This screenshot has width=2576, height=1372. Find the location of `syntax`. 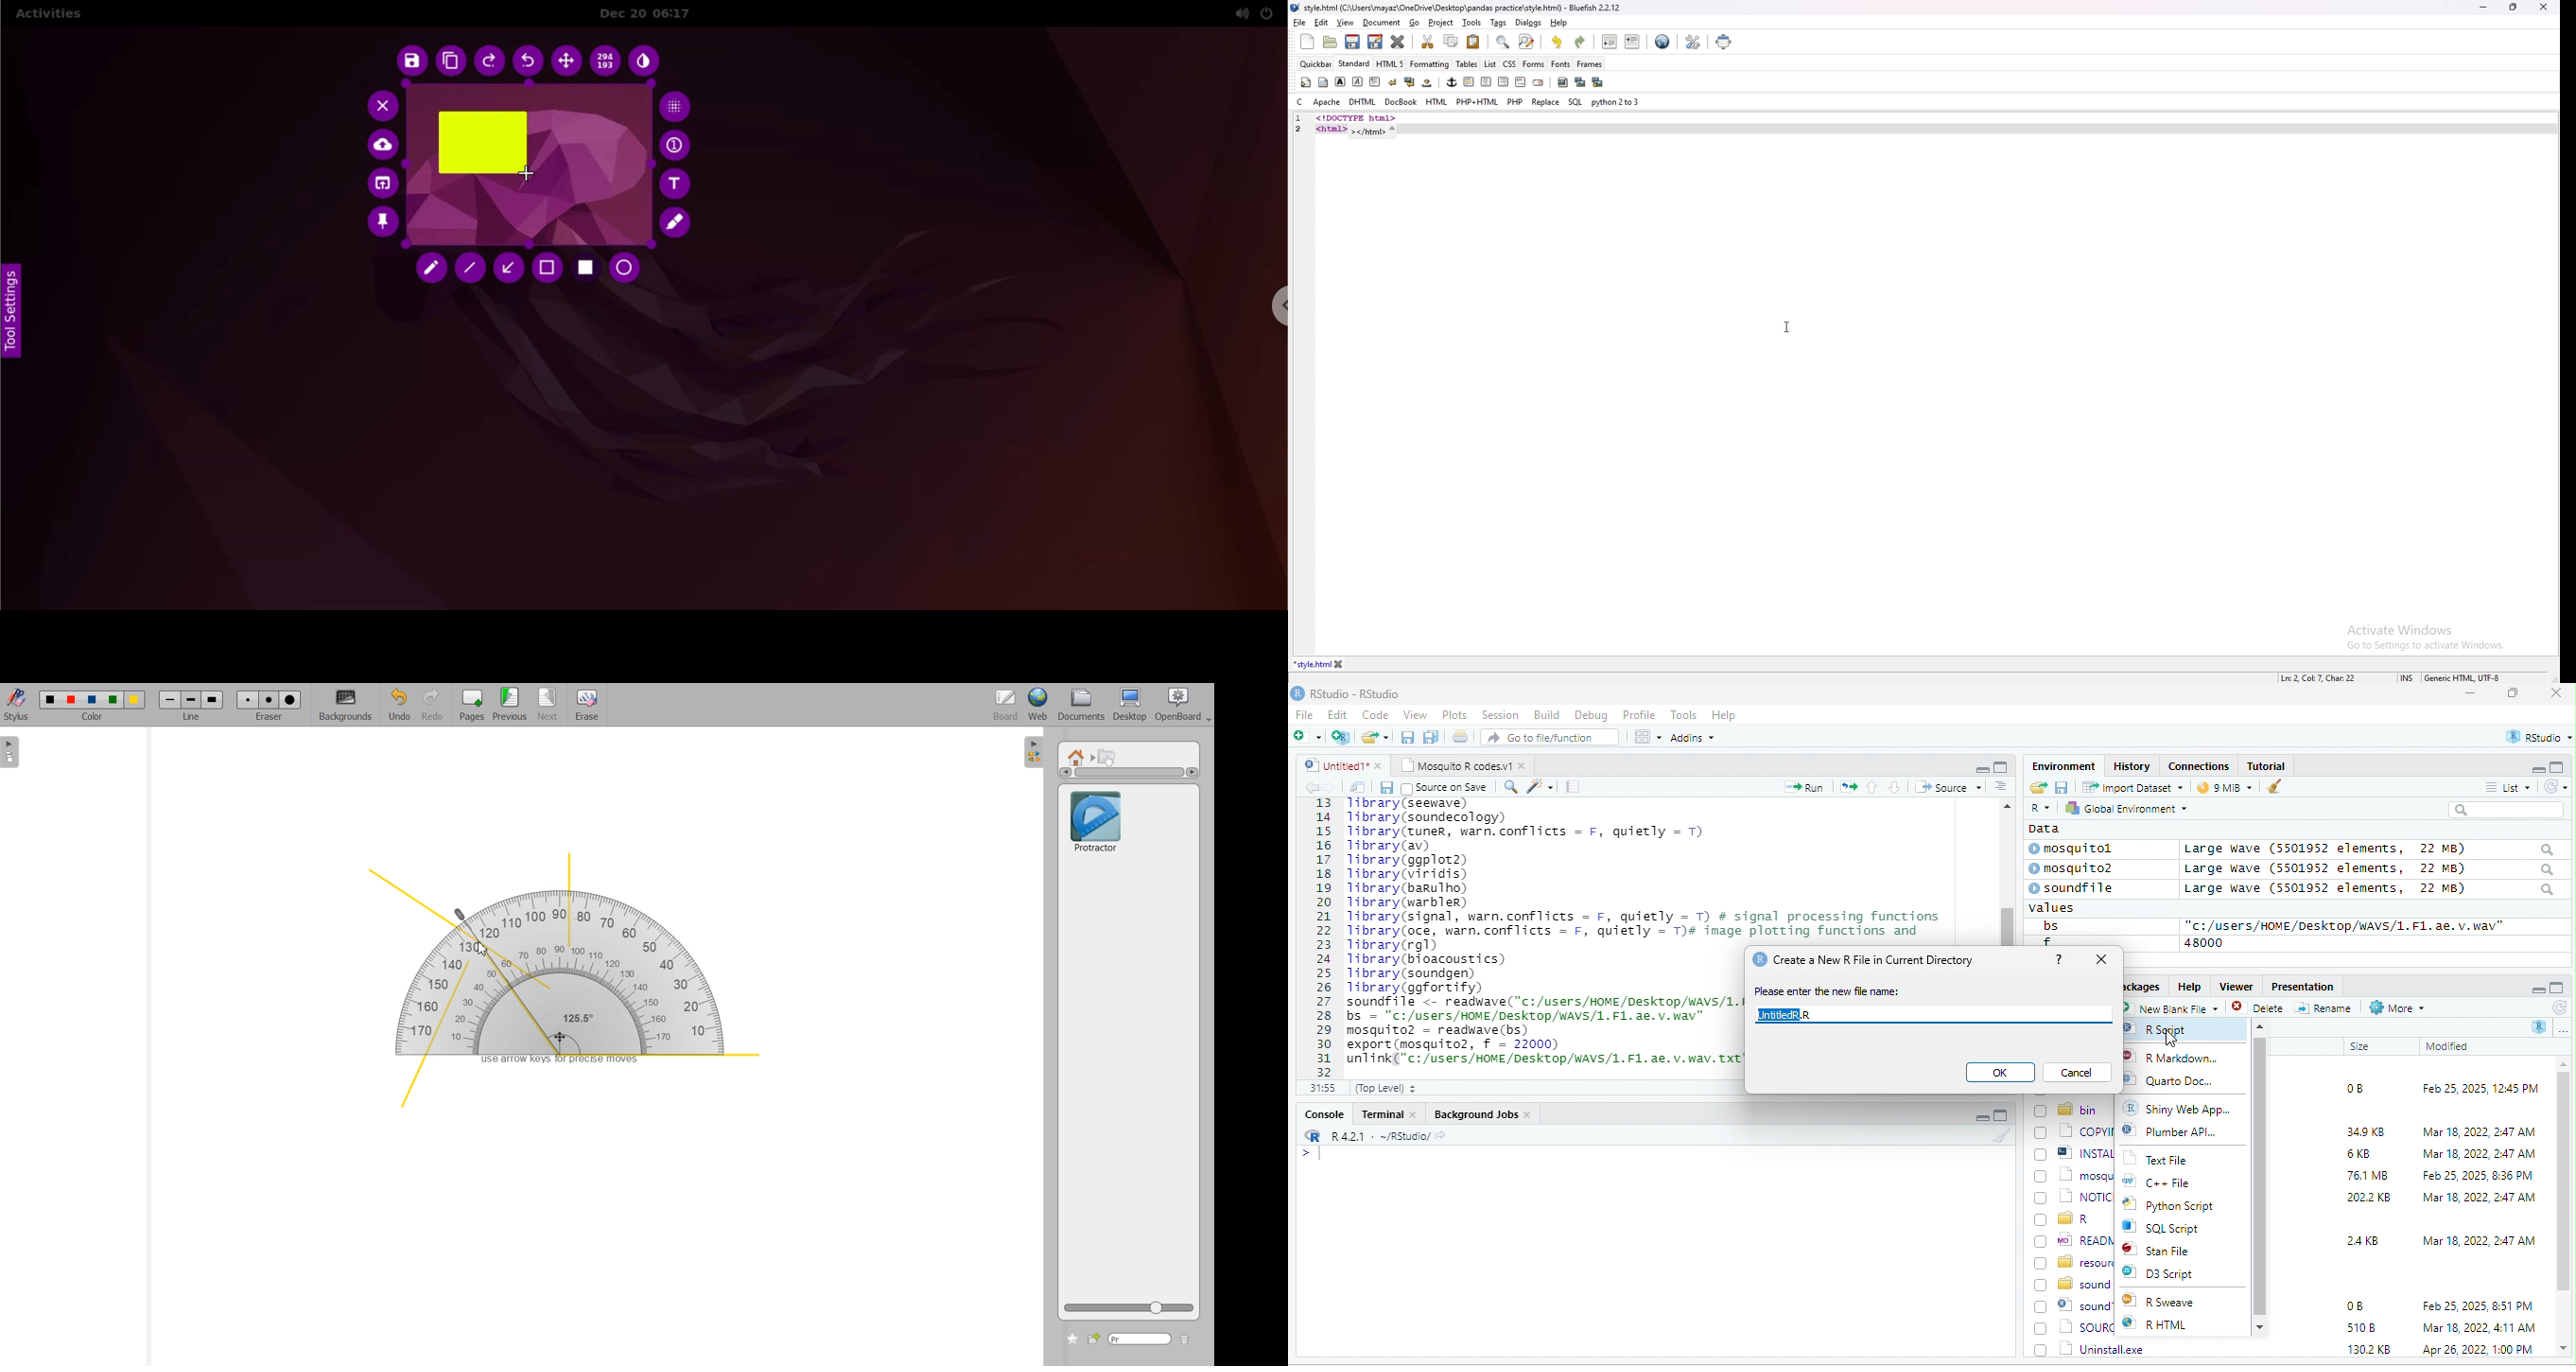

syntax is located at coordinates (1307, 1156).